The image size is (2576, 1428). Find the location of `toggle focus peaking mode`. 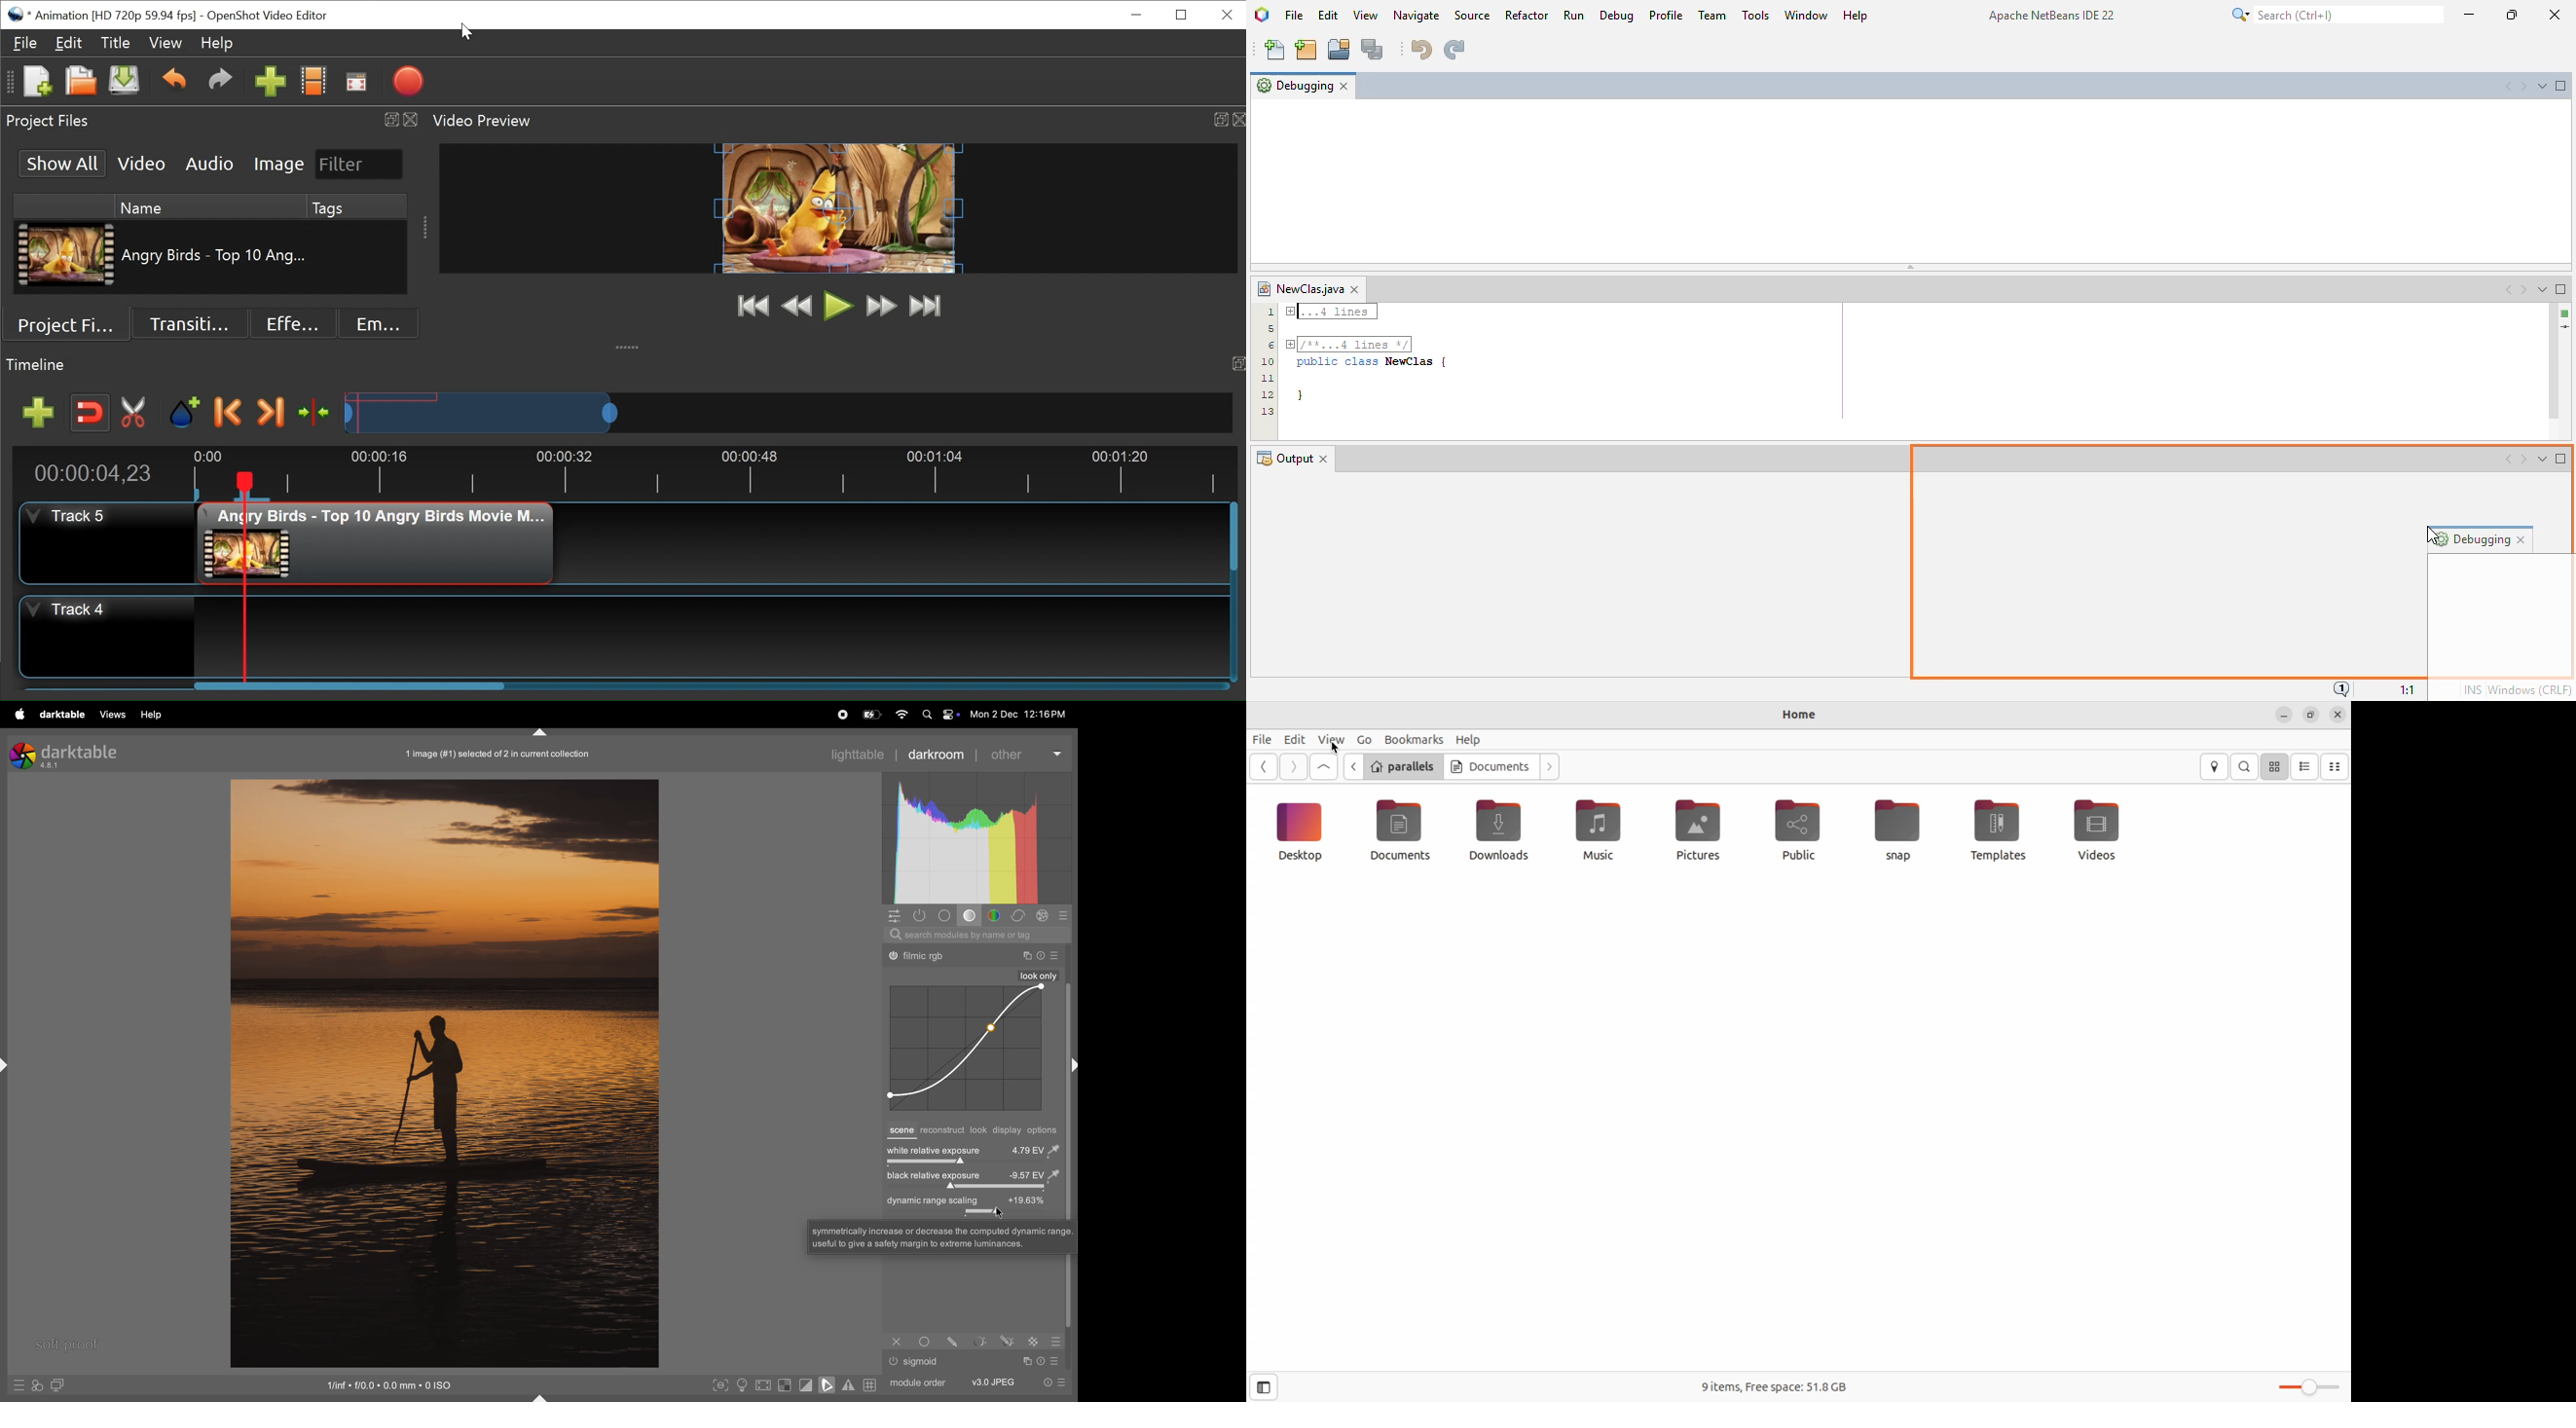

toggle focus peaking mode is located at coordinates (721, 1384).